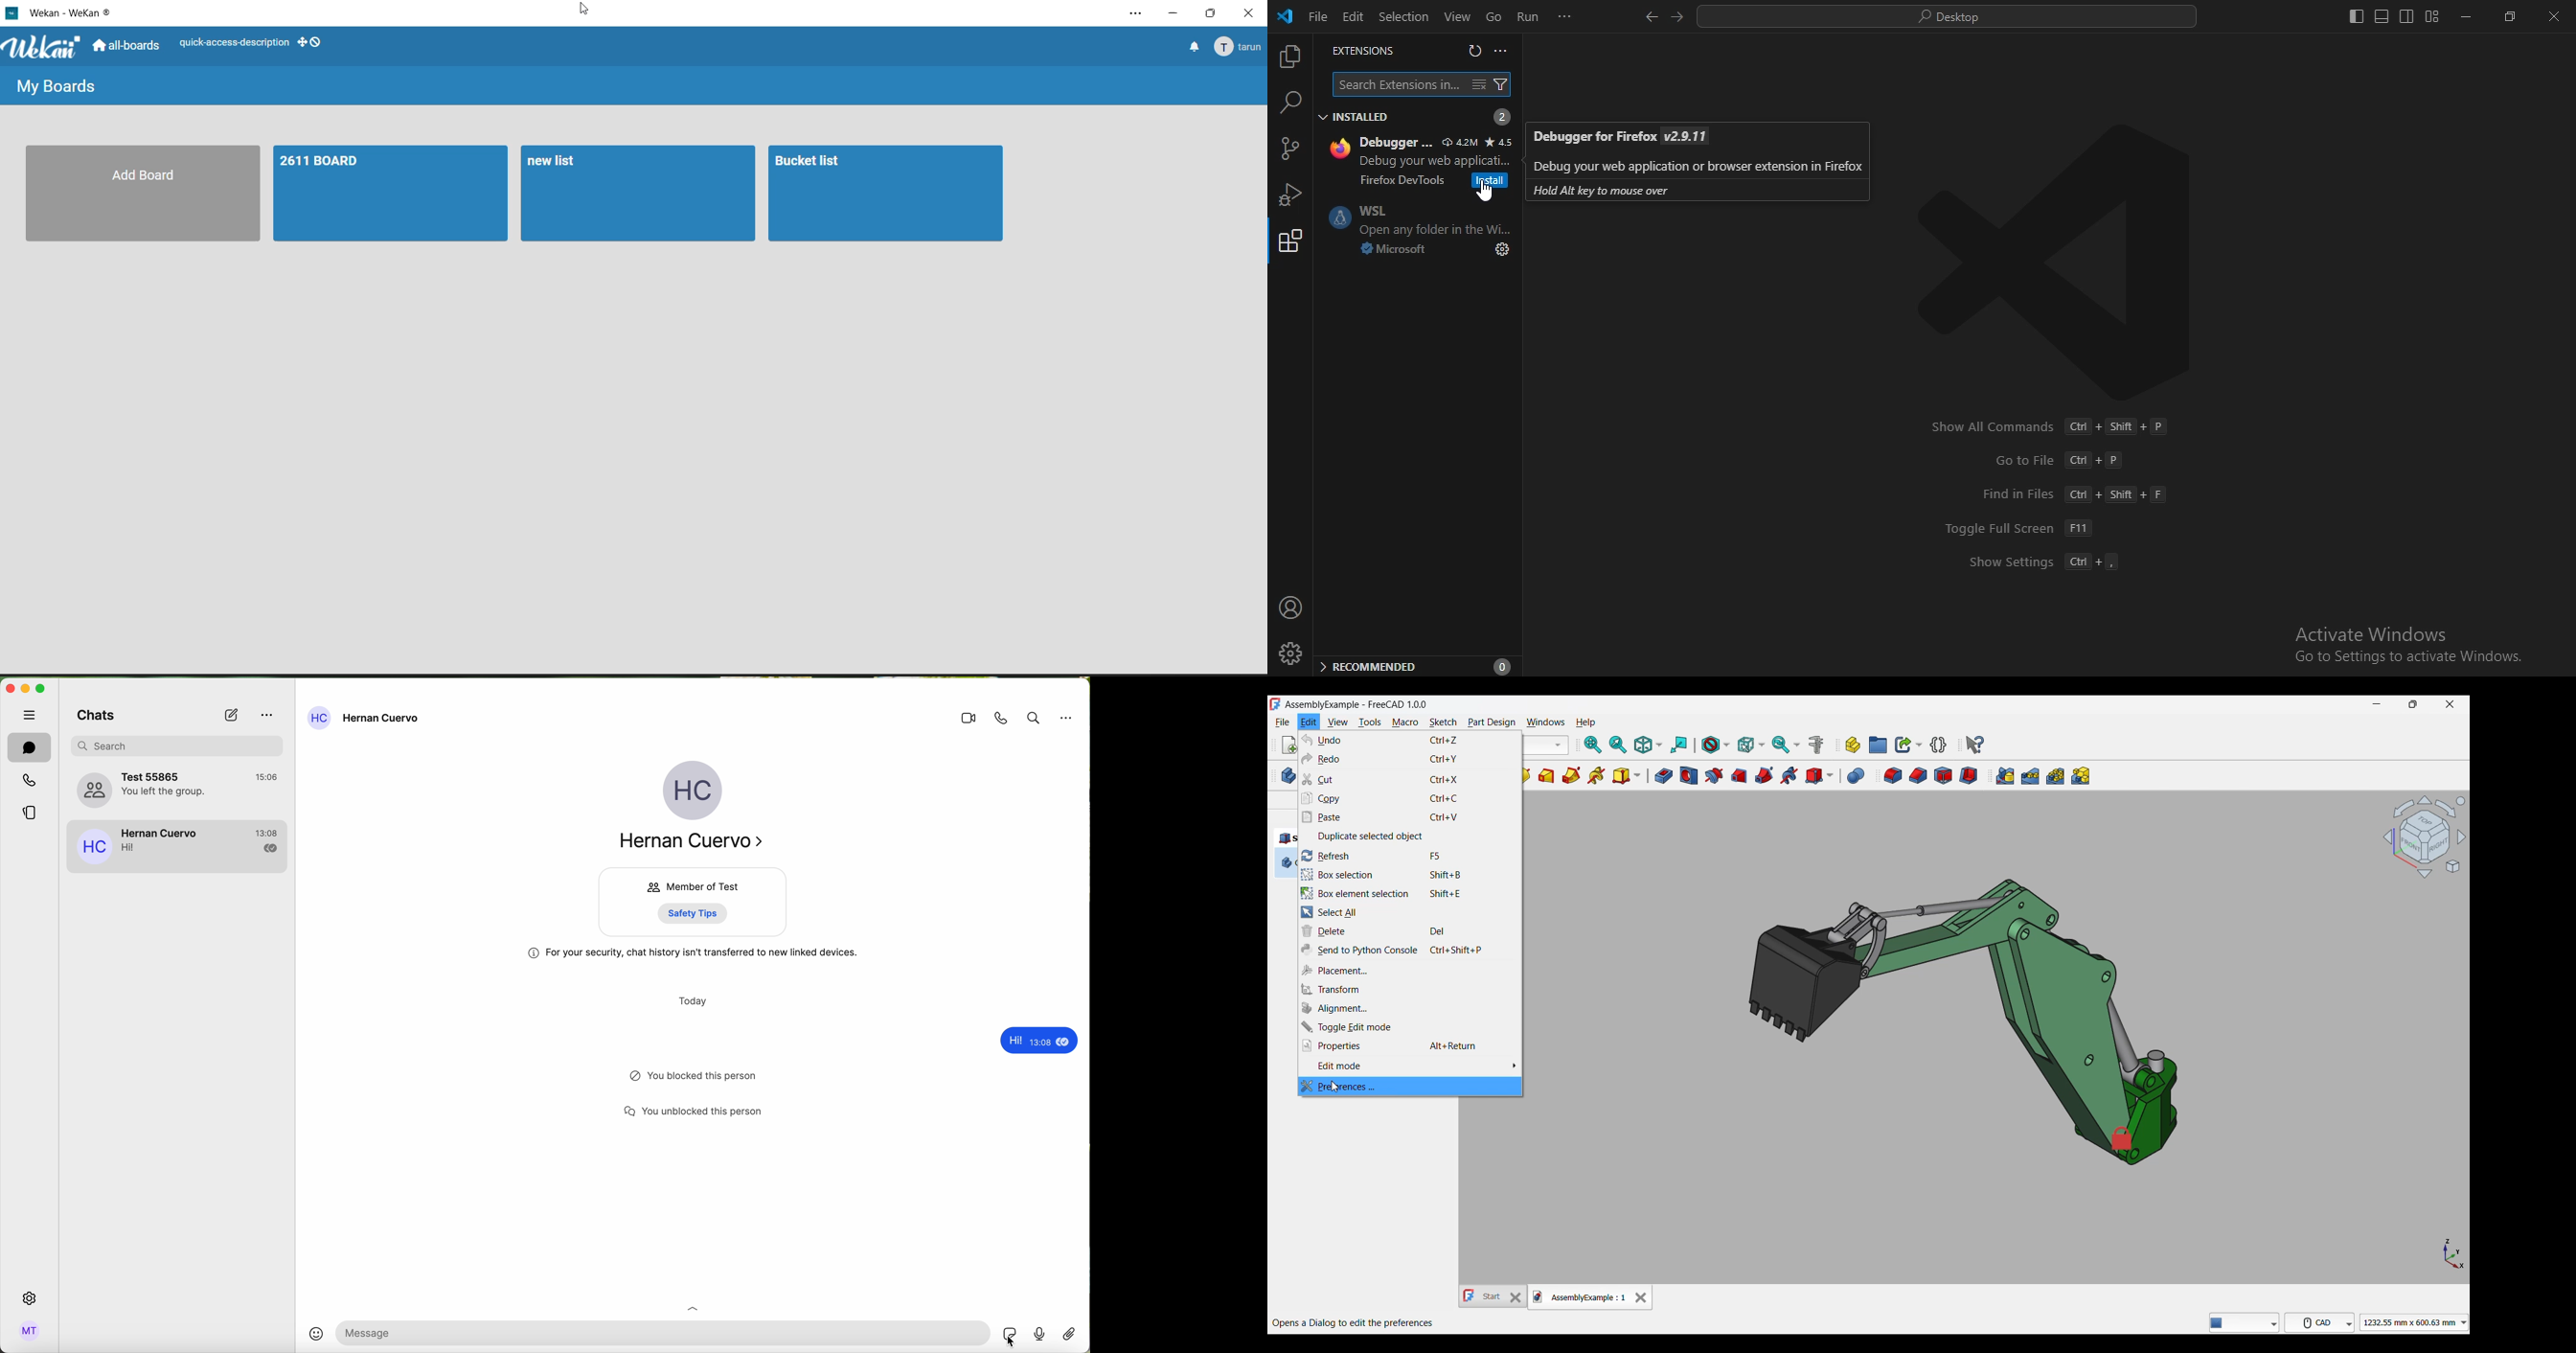 The height and width of the screenshot is (1372, 2576). Describe the element at coordinates (1411, 837) in the screenshot. I see `Duplicate selected object` at that location.